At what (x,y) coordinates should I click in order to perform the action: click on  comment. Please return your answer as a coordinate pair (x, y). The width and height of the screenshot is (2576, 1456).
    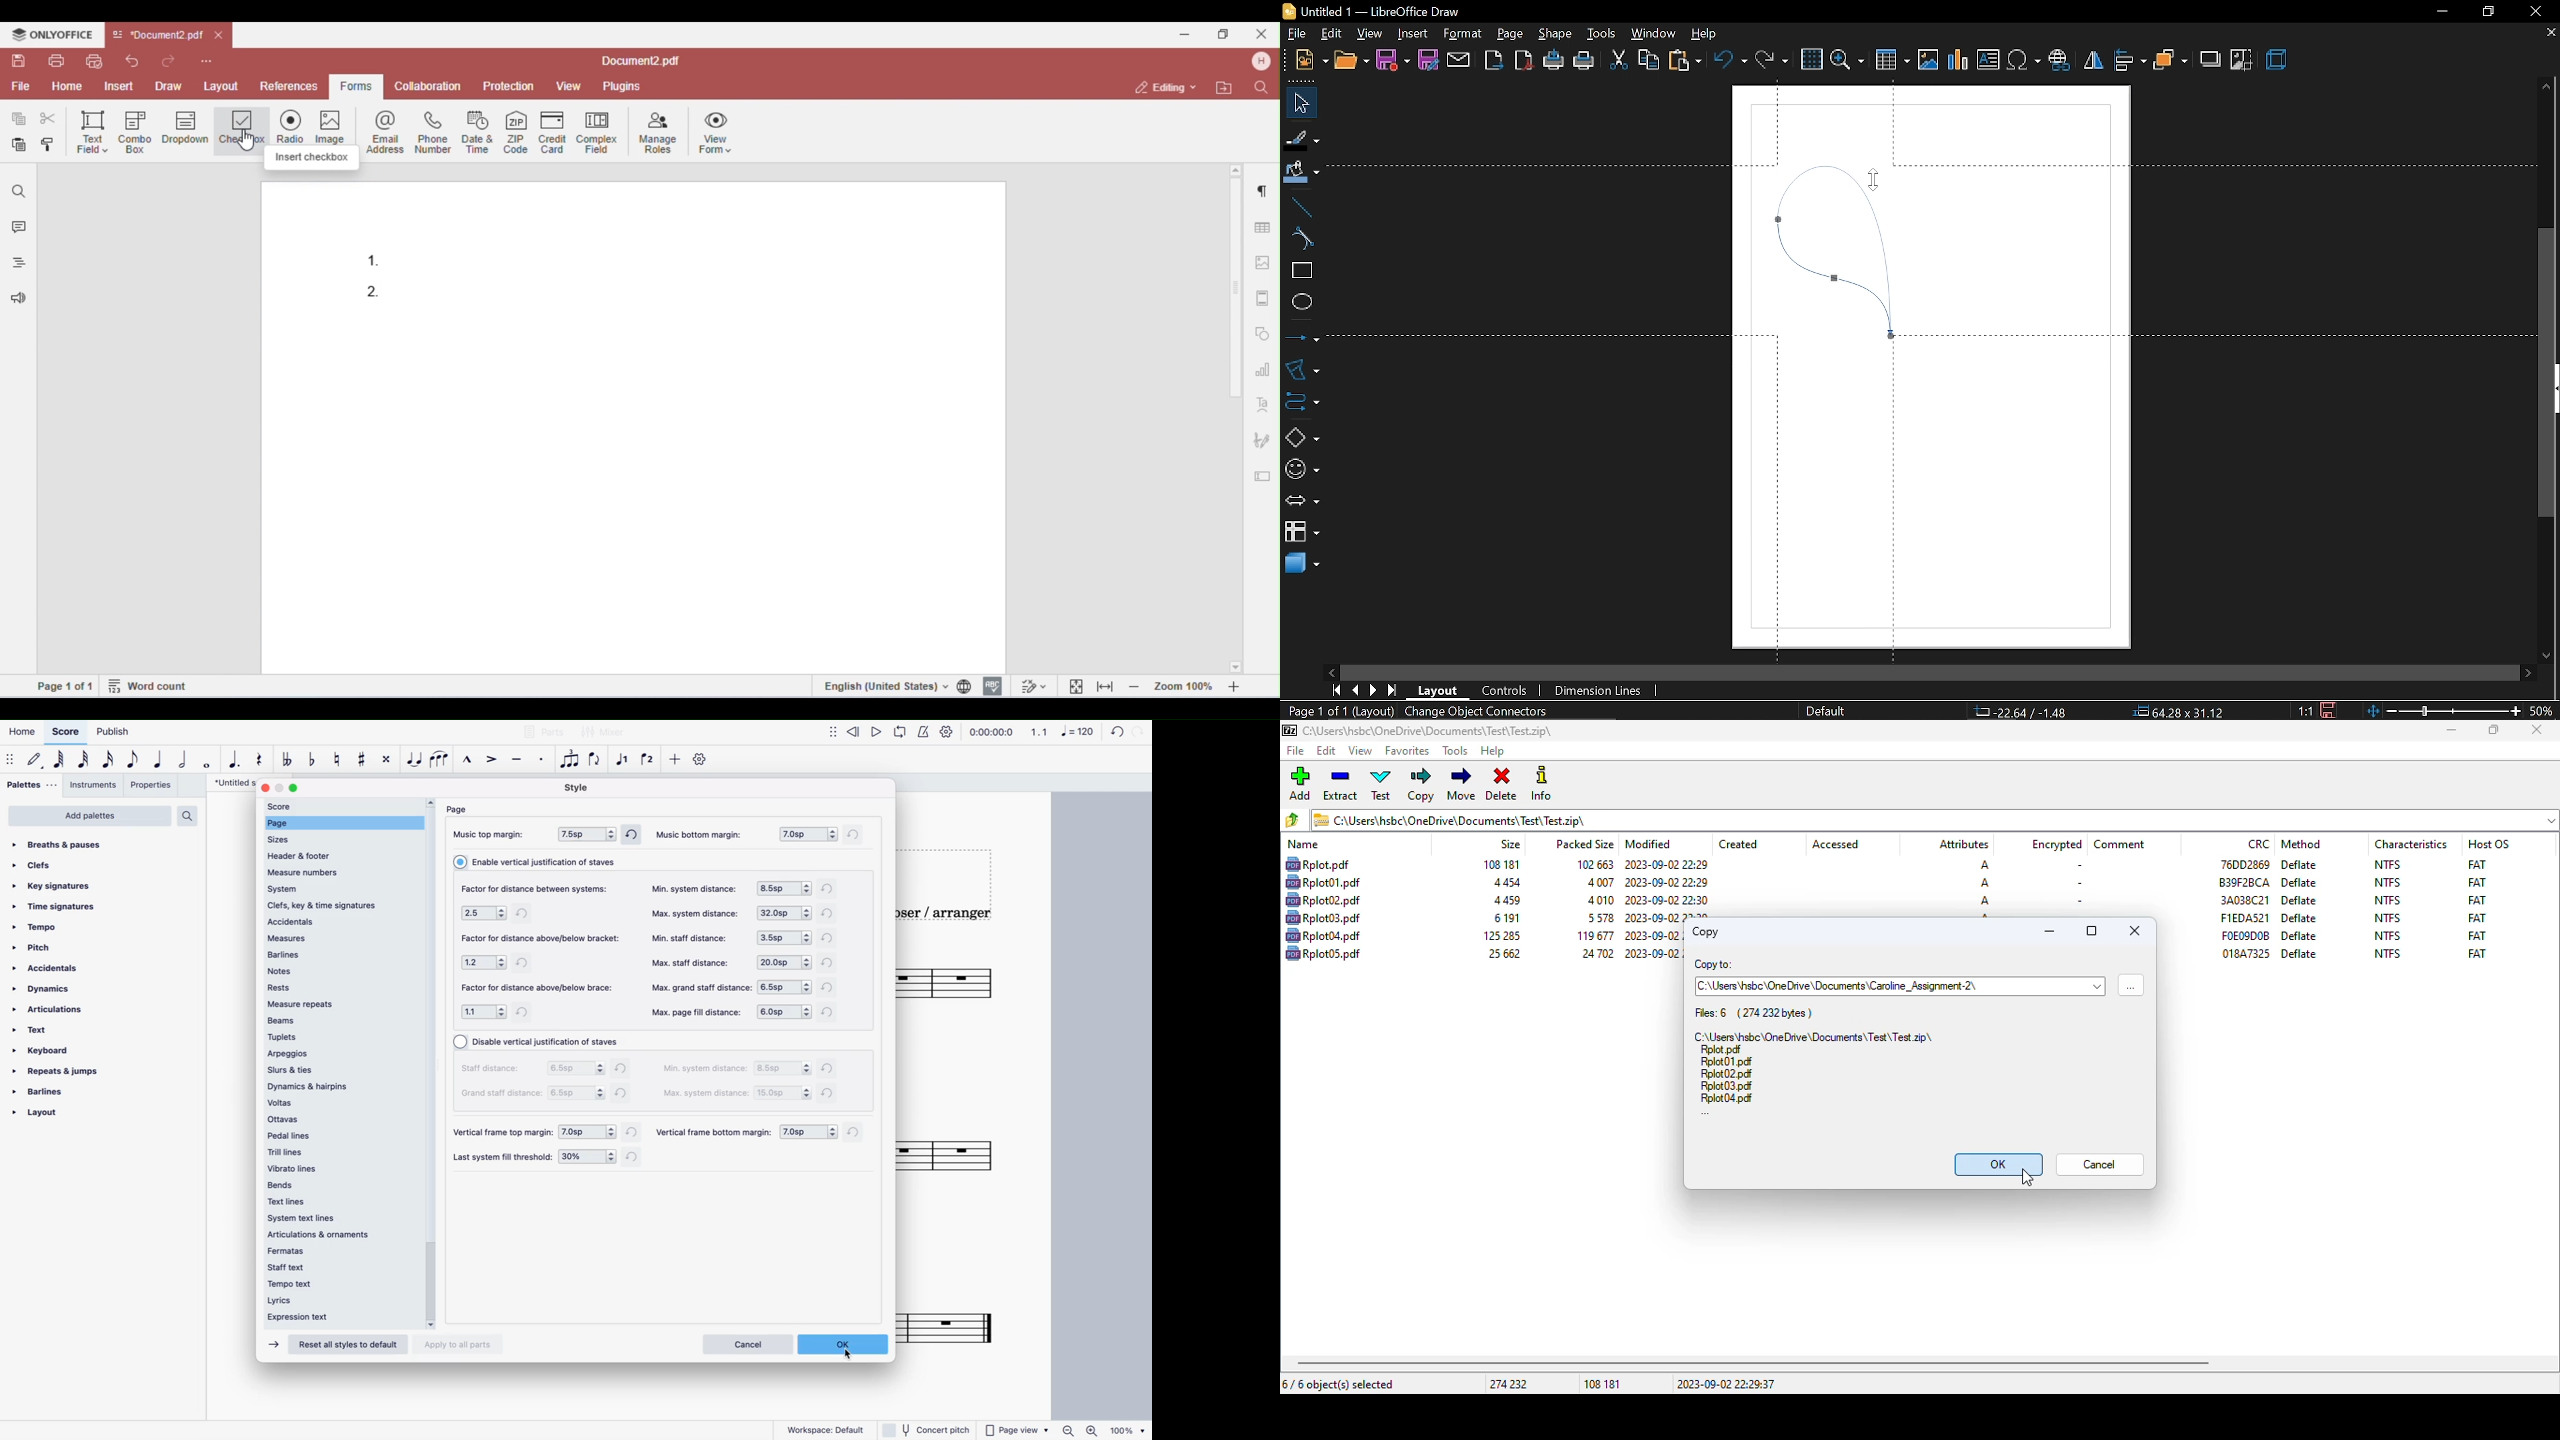
    Looking at the image, I should click on (2120, 845).